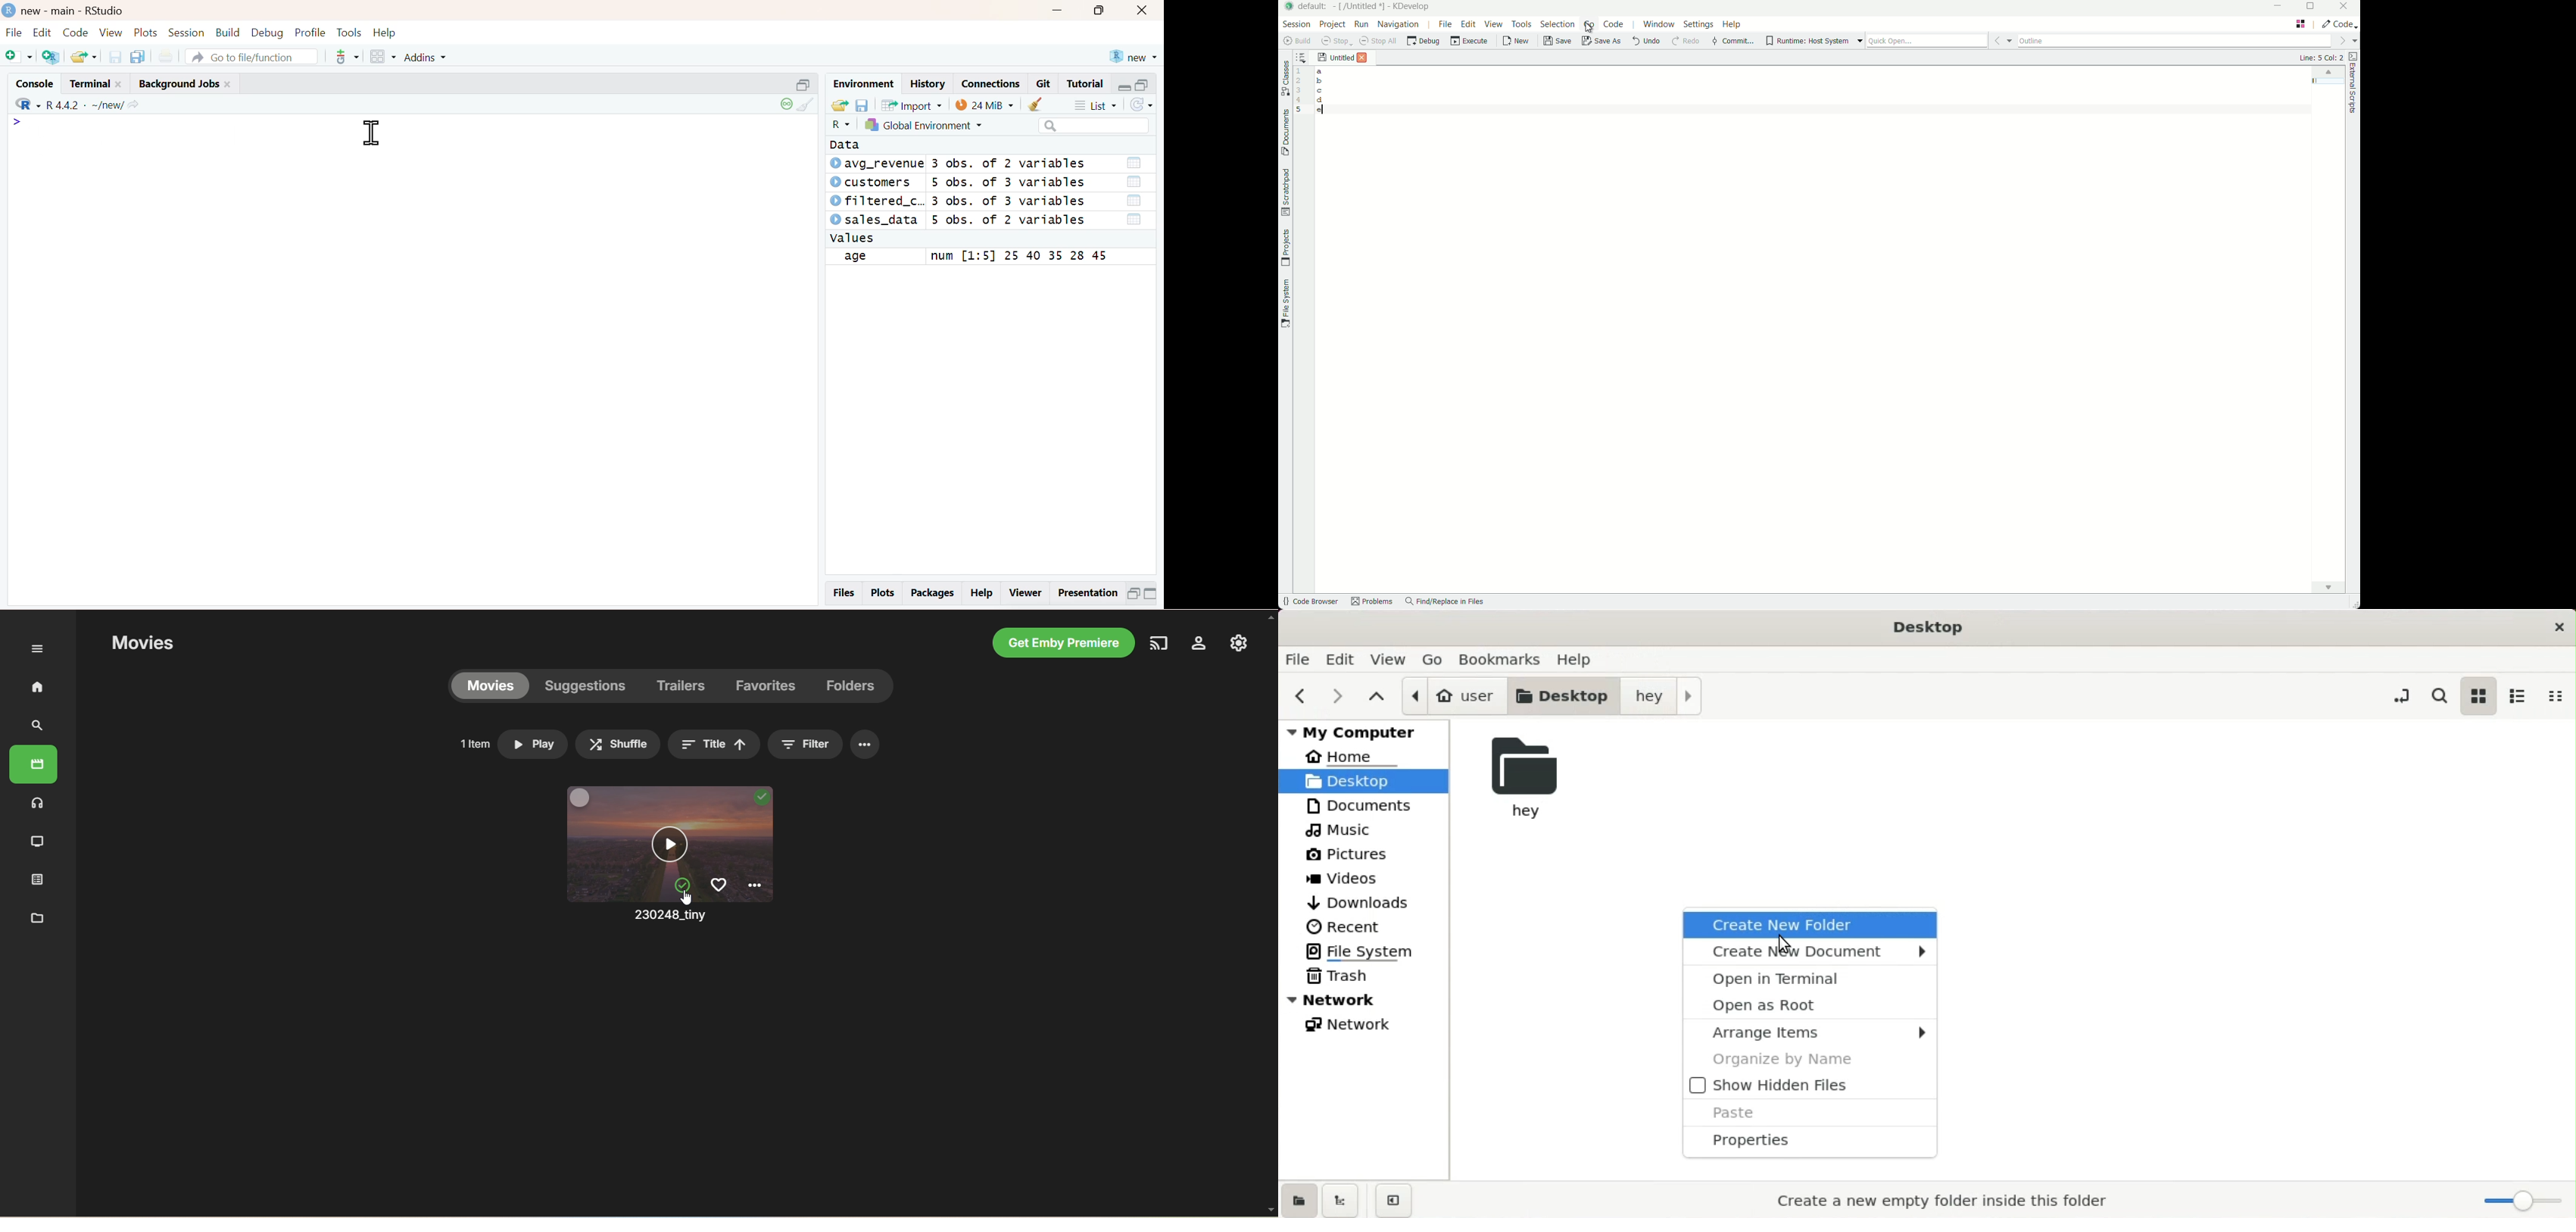 The height and width of the screenshot is (1232, 2576). Describe the element at coordinates (1664, 696) in the screenshot. I see `hey` at that location.